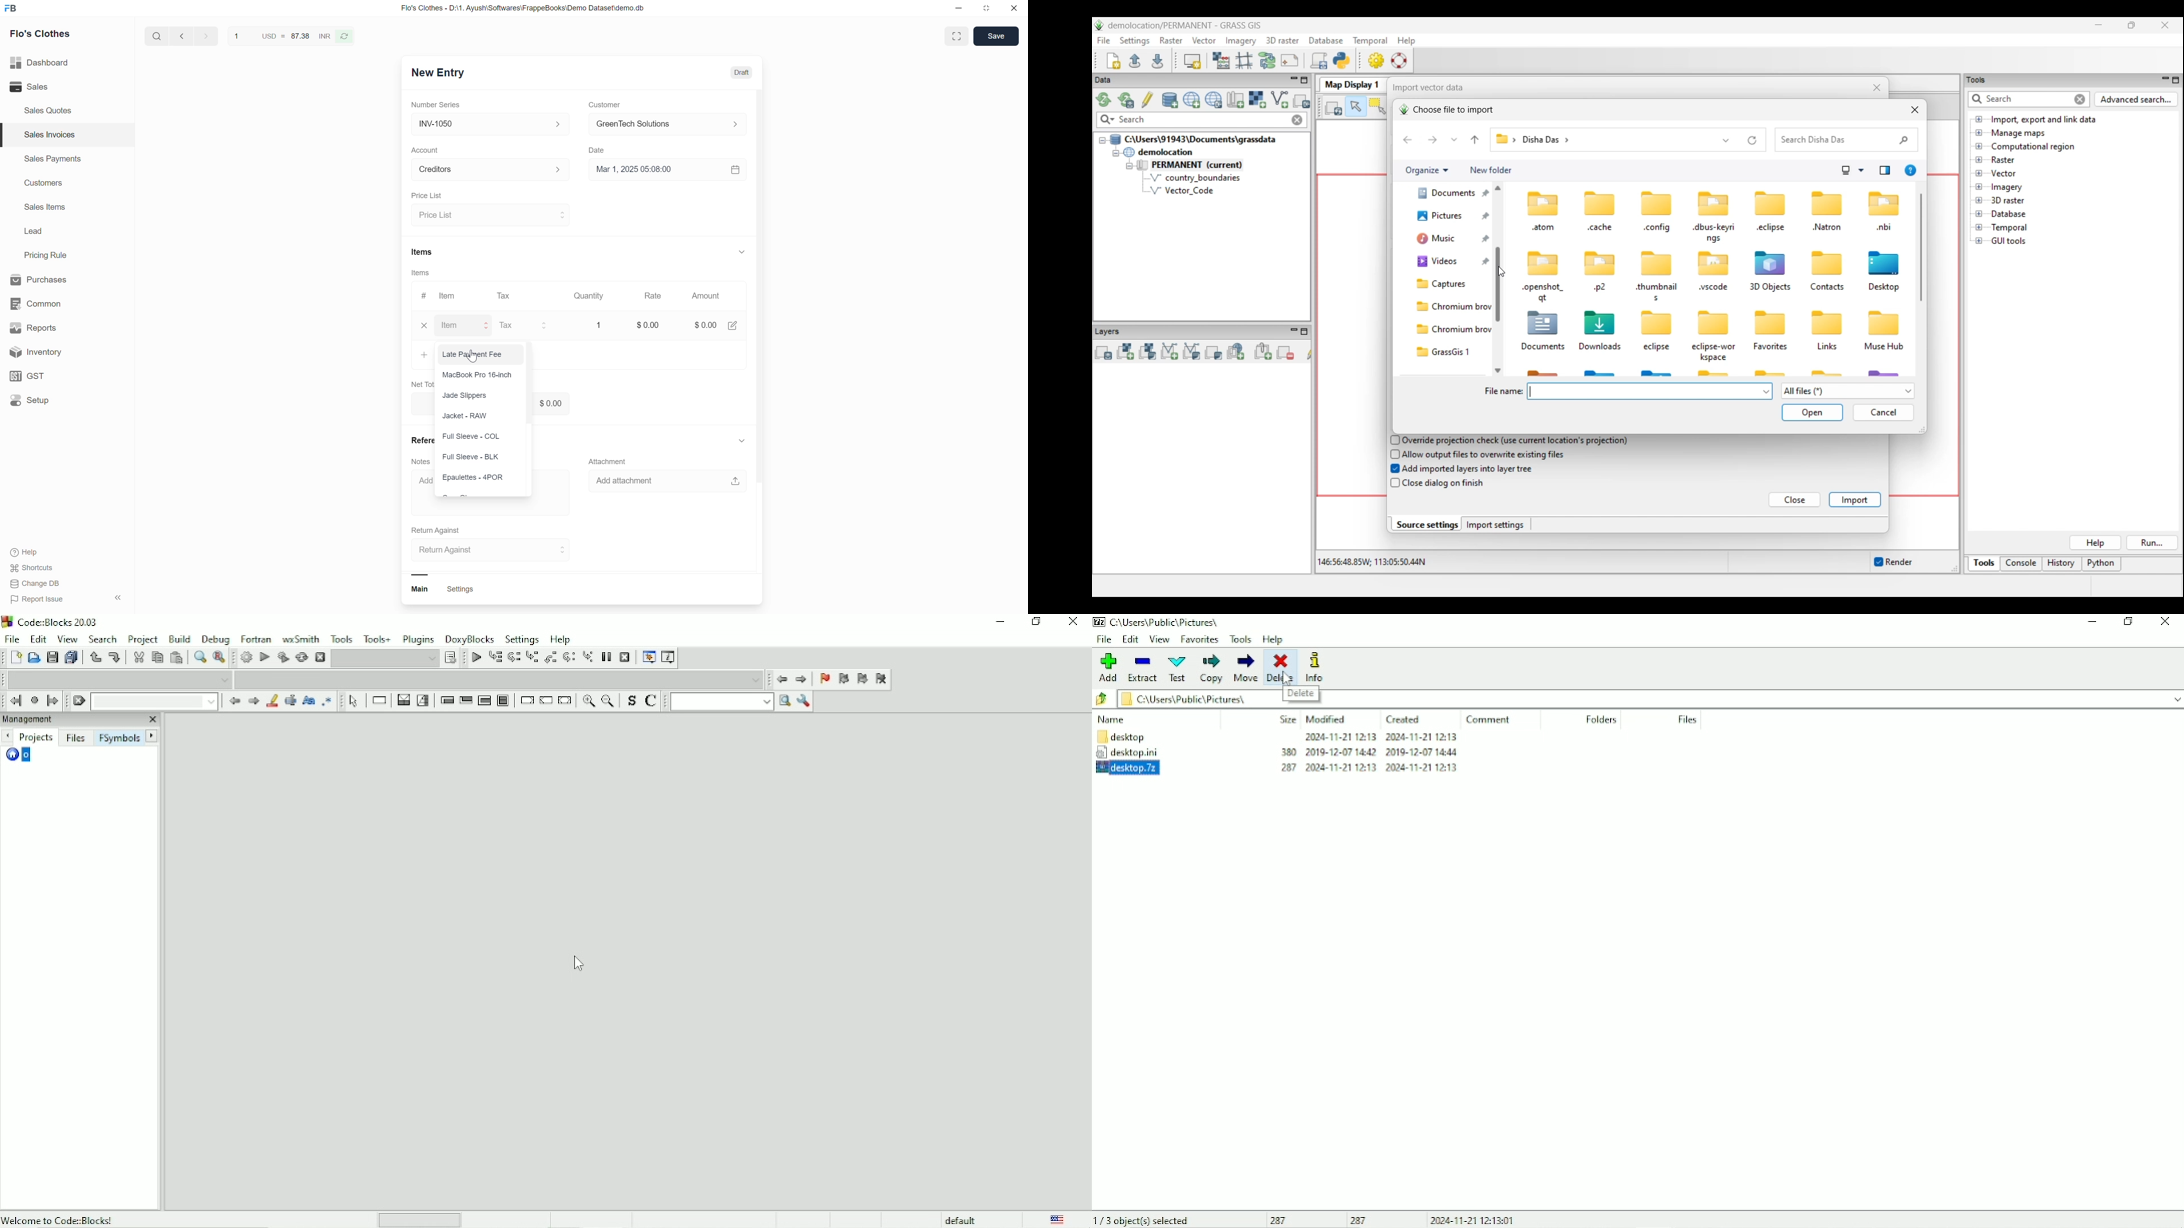 Image resolution: width=2184 pixels, height=1232 pixels. What do you see at coordinates (1302, 695) in the screenshot?
I see `Delete` at bounding box center [1302, 695].